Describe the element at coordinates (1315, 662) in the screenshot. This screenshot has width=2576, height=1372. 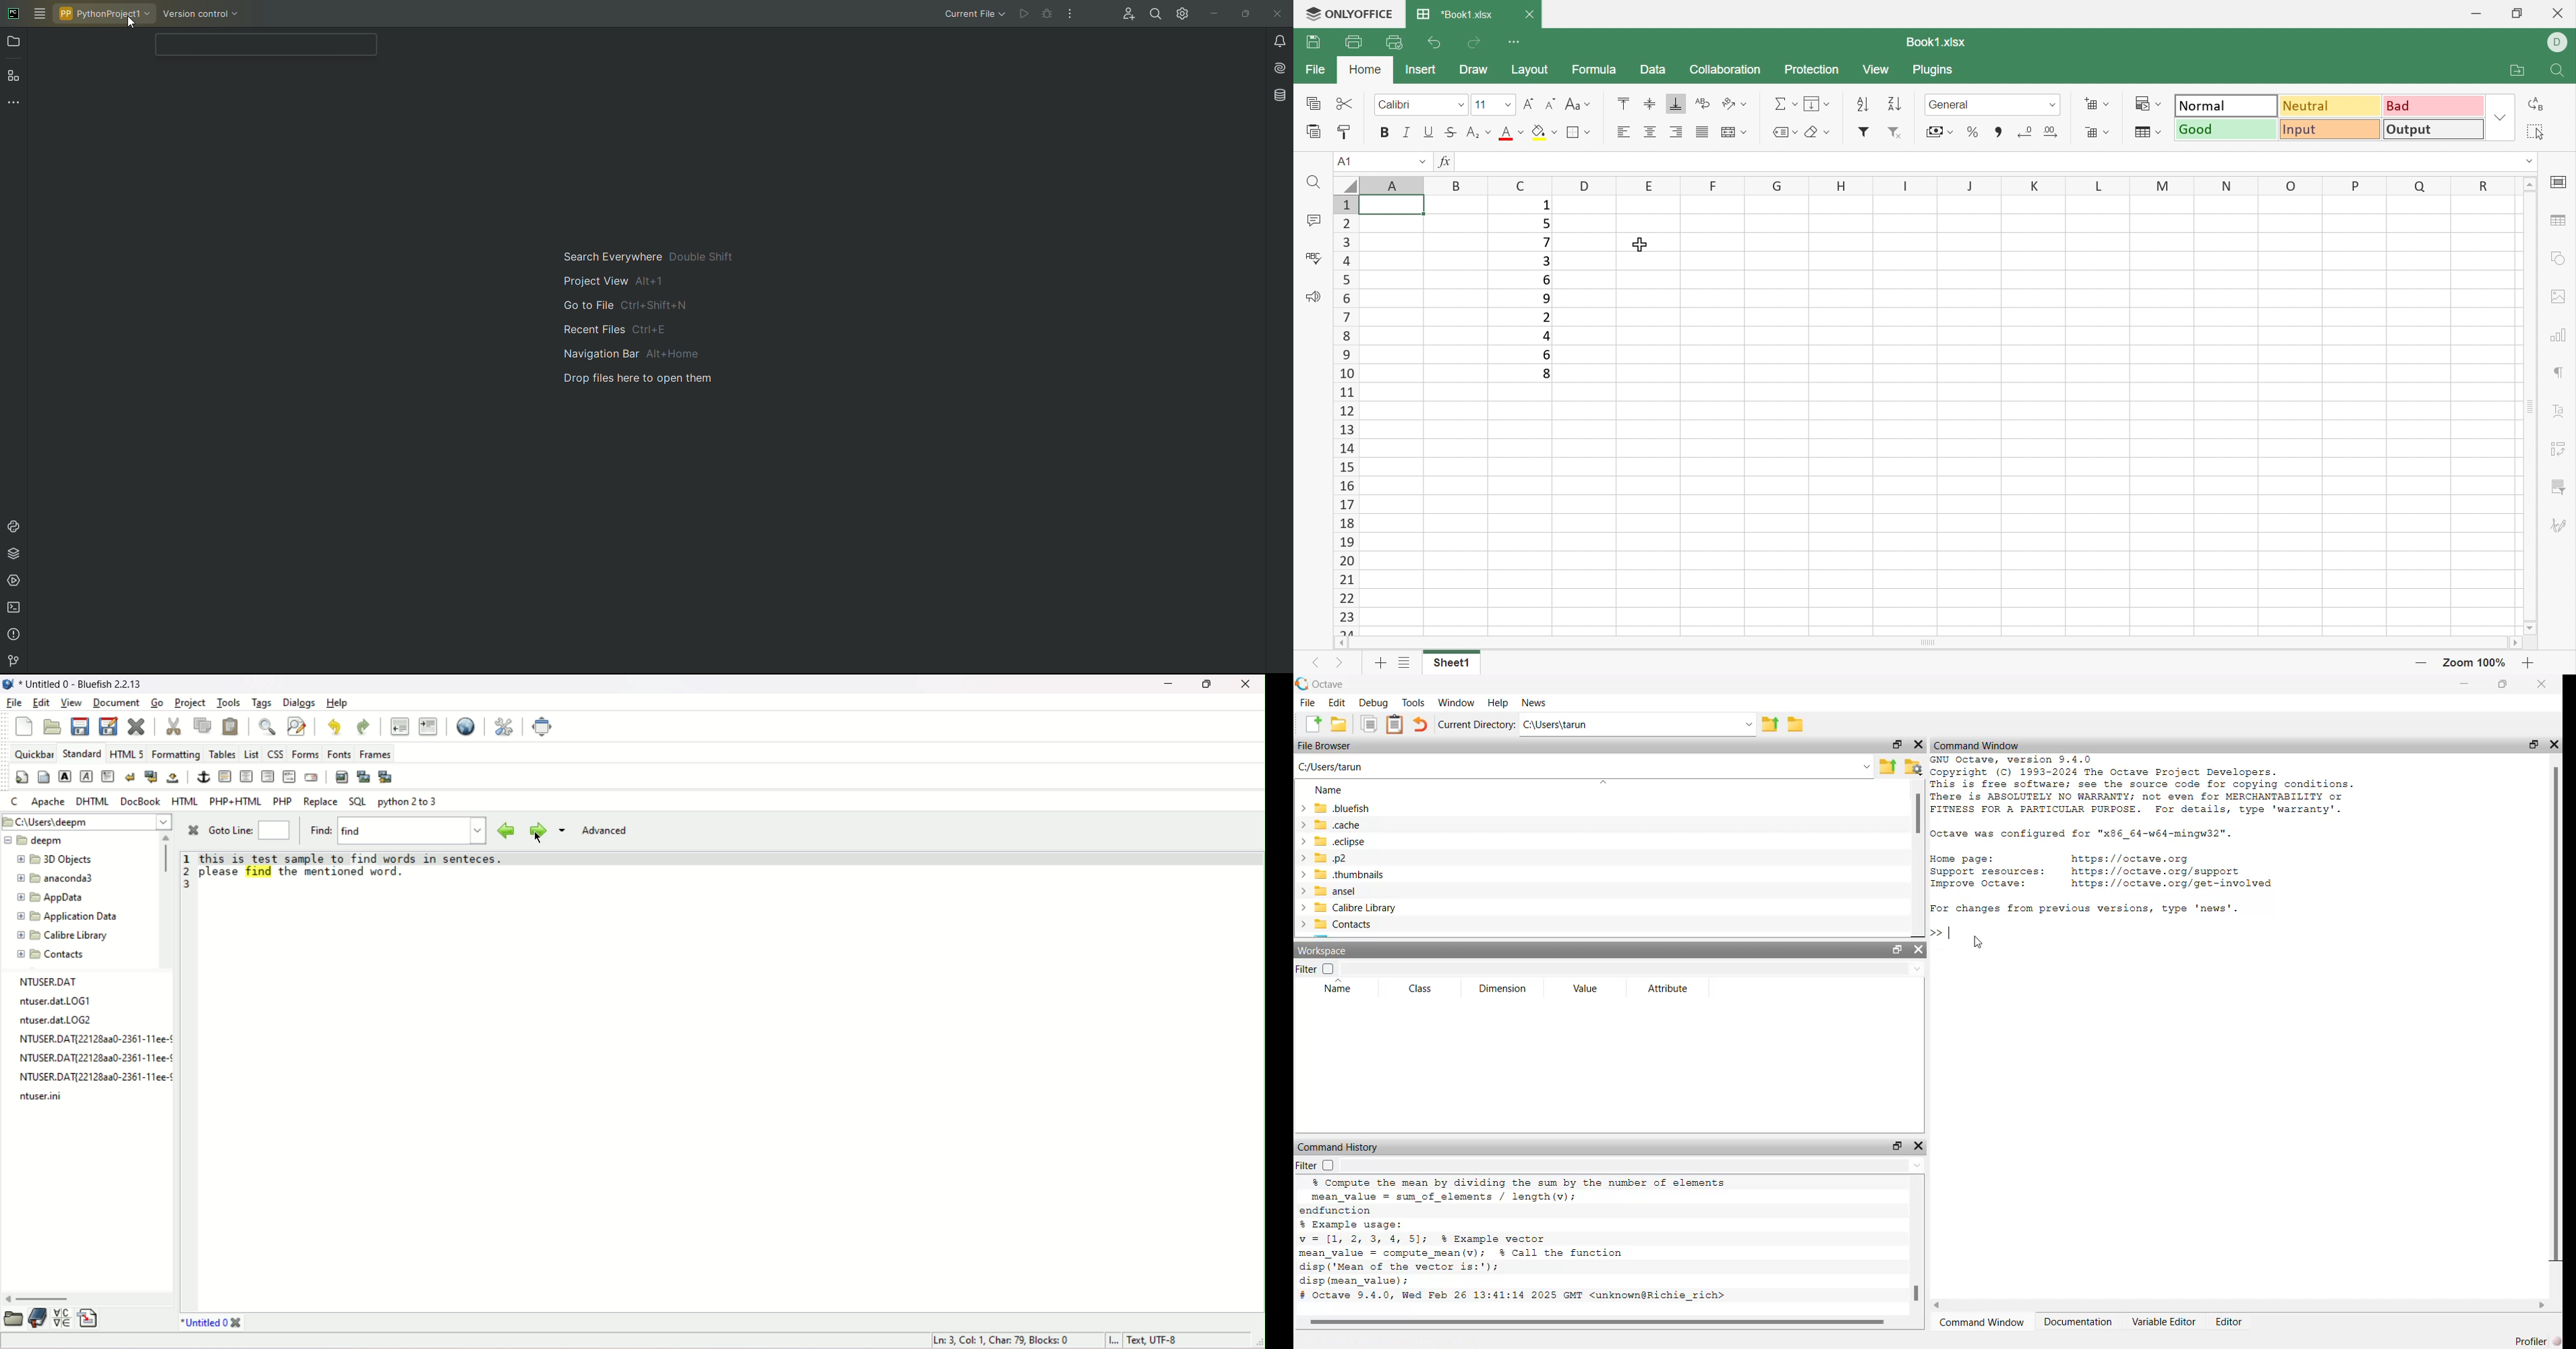
I see `Previous` at that location.